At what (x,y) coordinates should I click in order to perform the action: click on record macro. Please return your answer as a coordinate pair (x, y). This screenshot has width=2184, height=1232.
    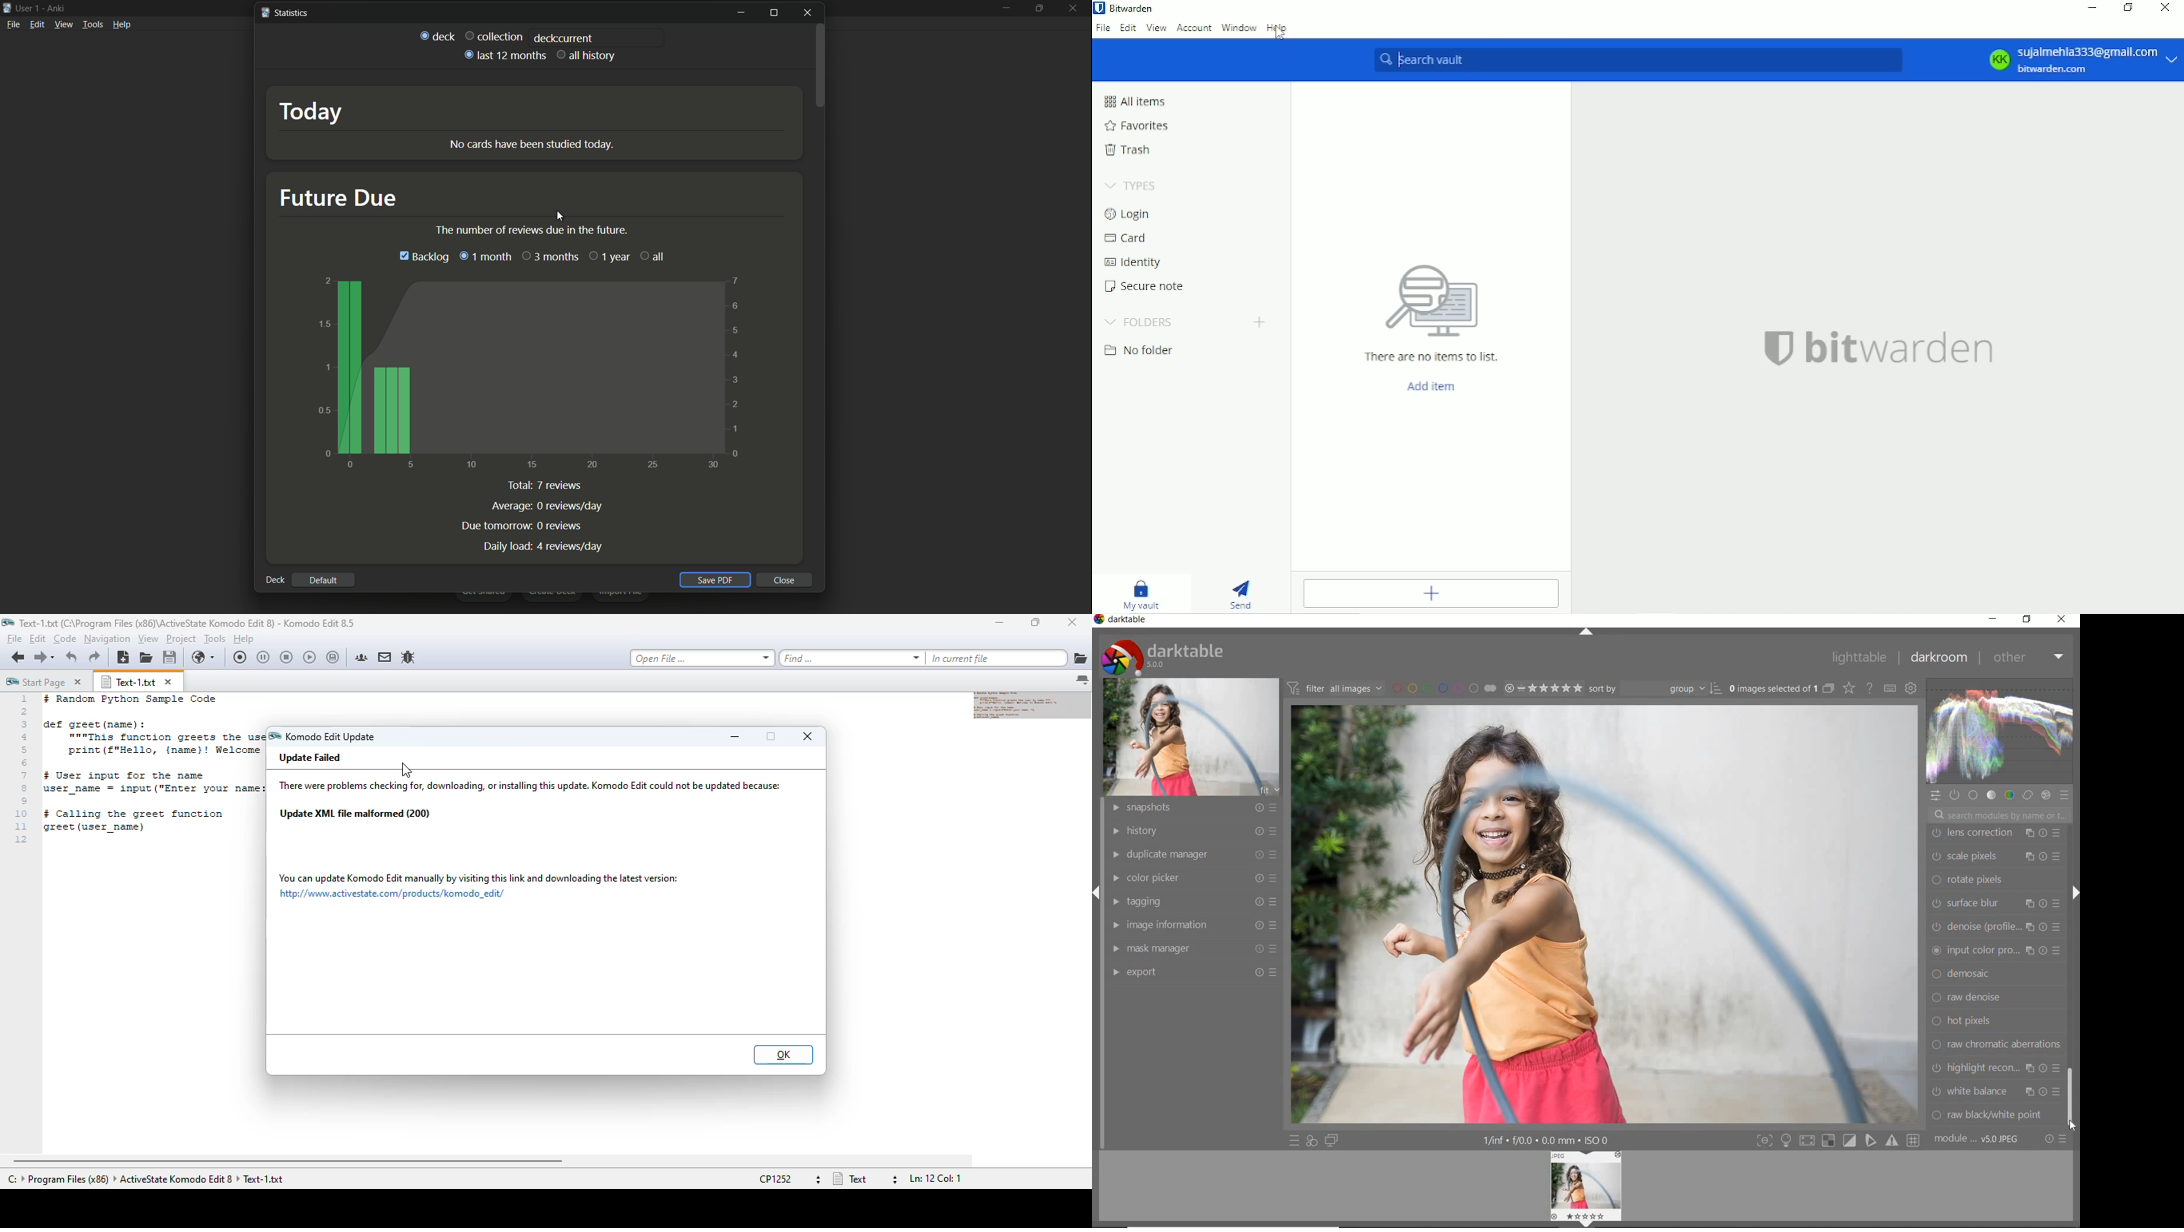
    Looking at the image, I should click on (240, 657).